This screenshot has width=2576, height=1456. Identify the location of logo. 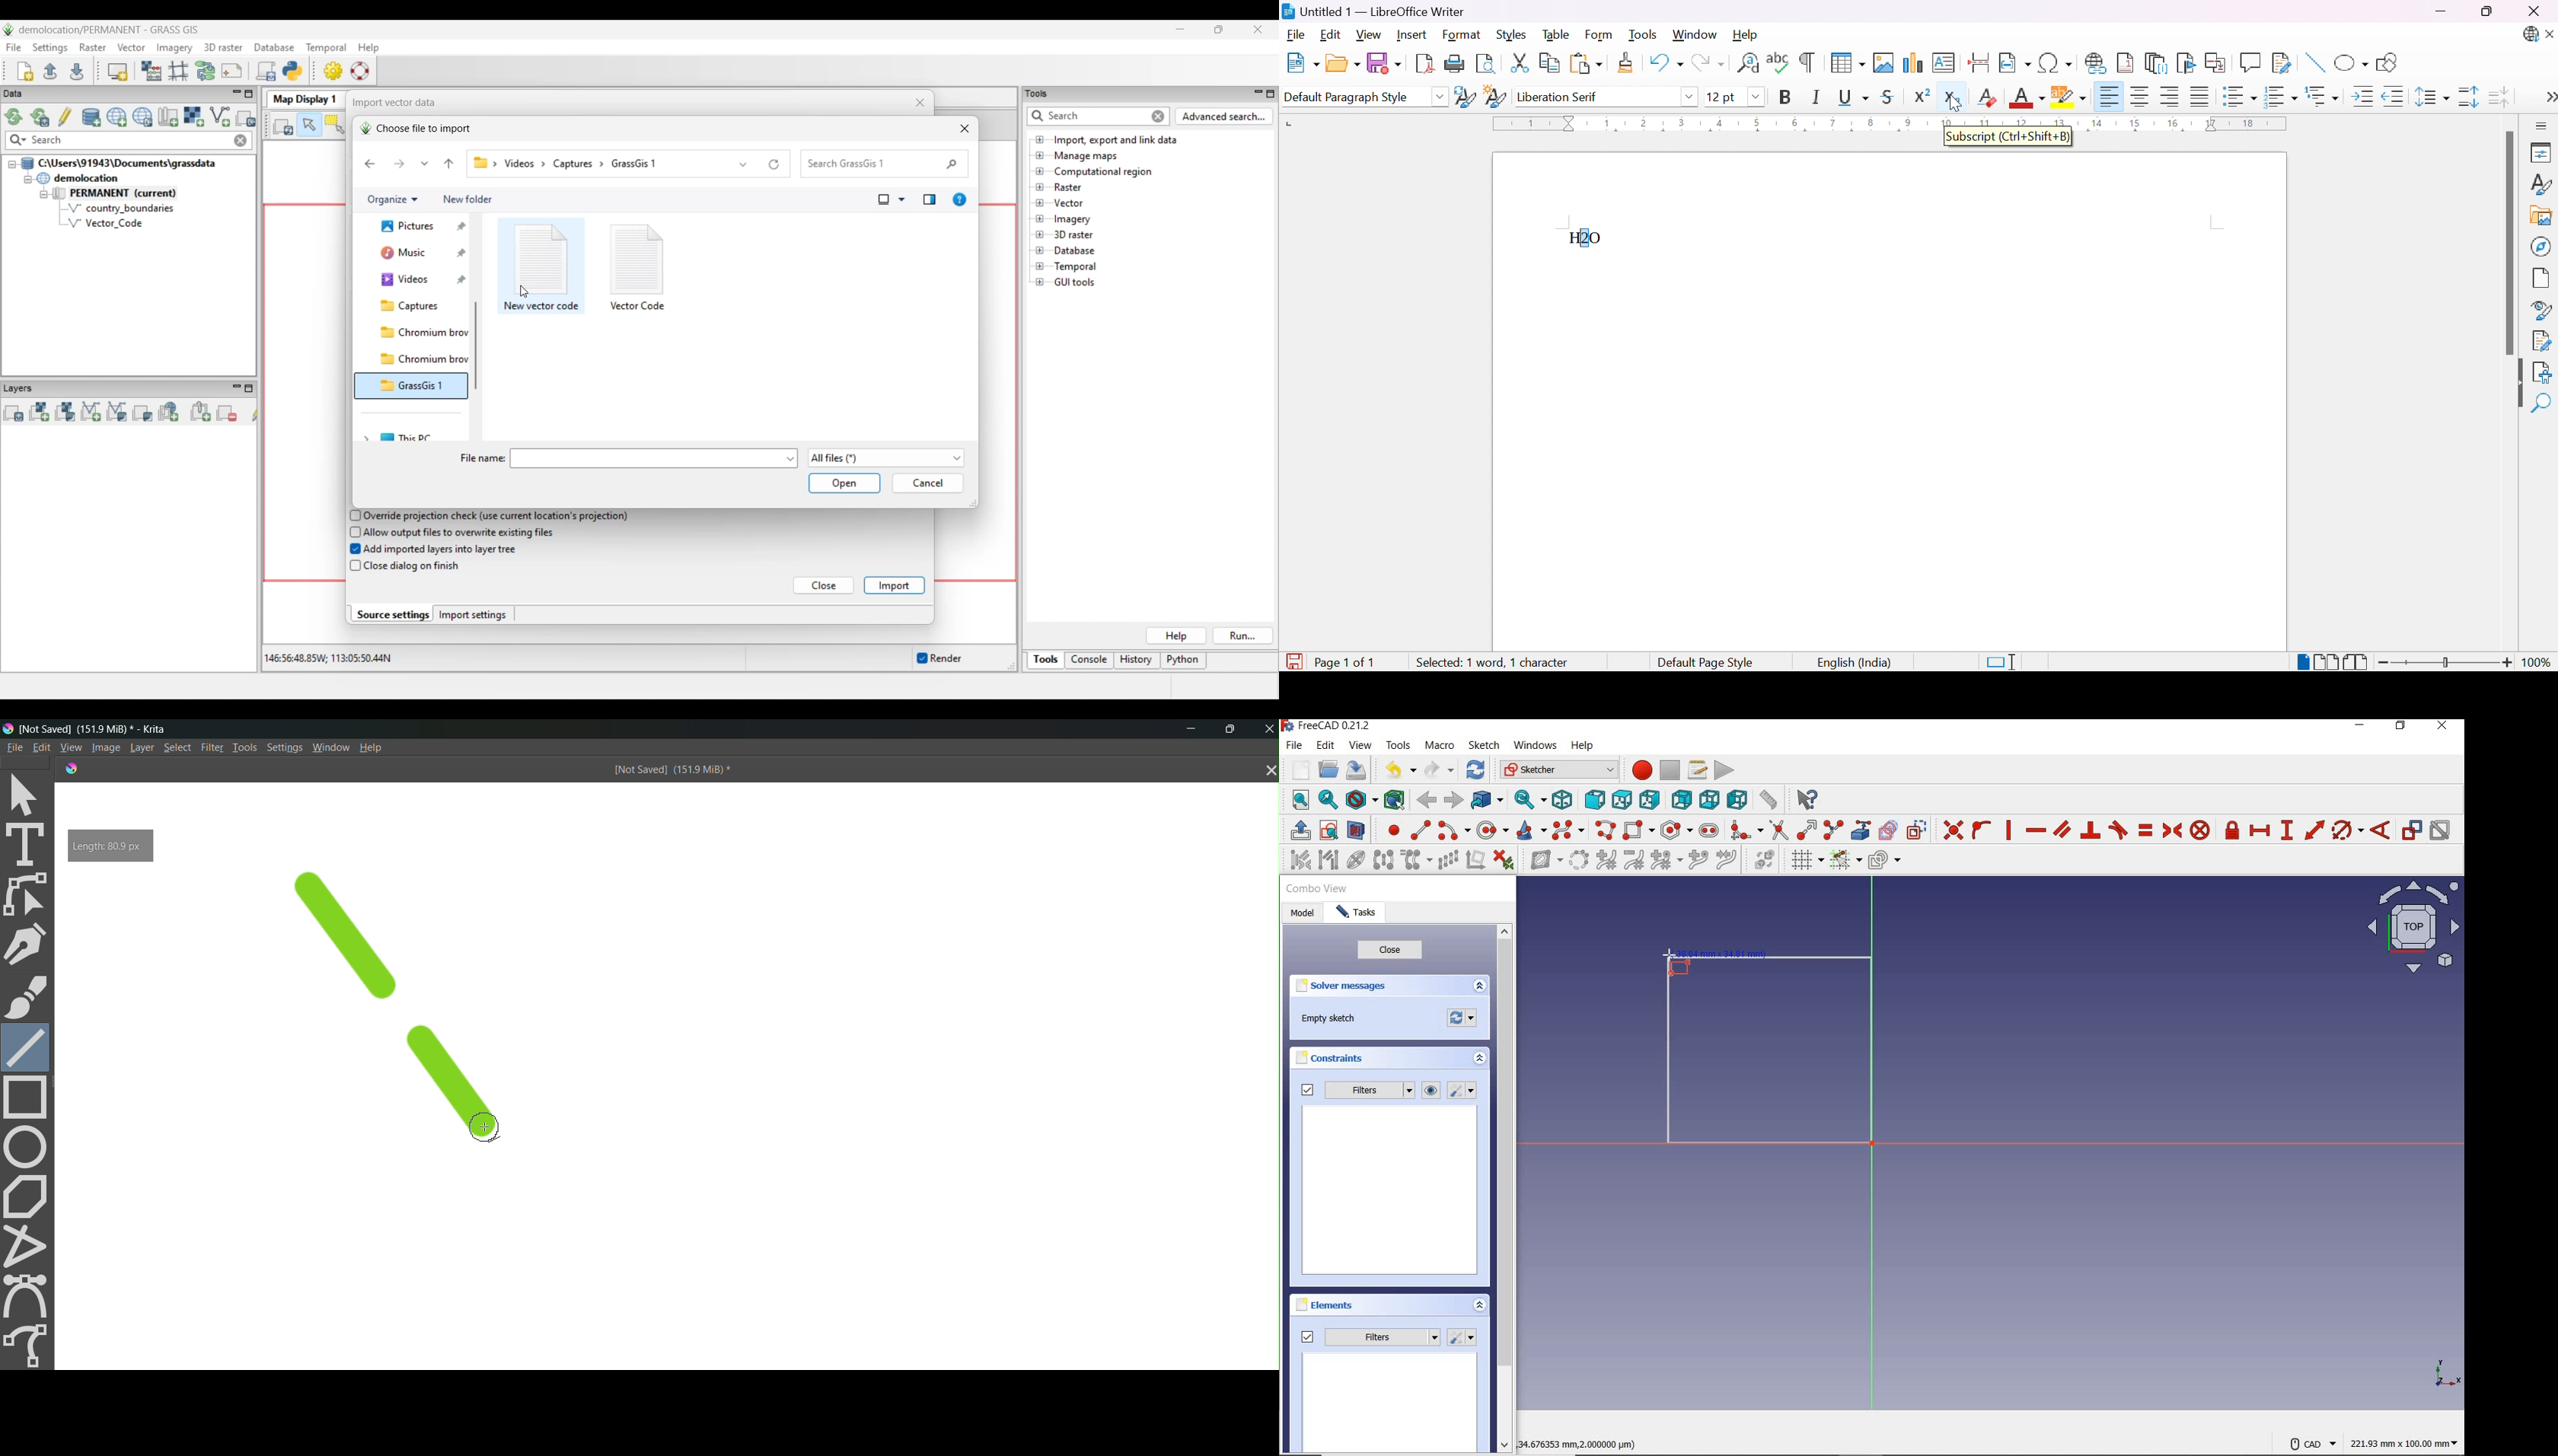
(8, 728).